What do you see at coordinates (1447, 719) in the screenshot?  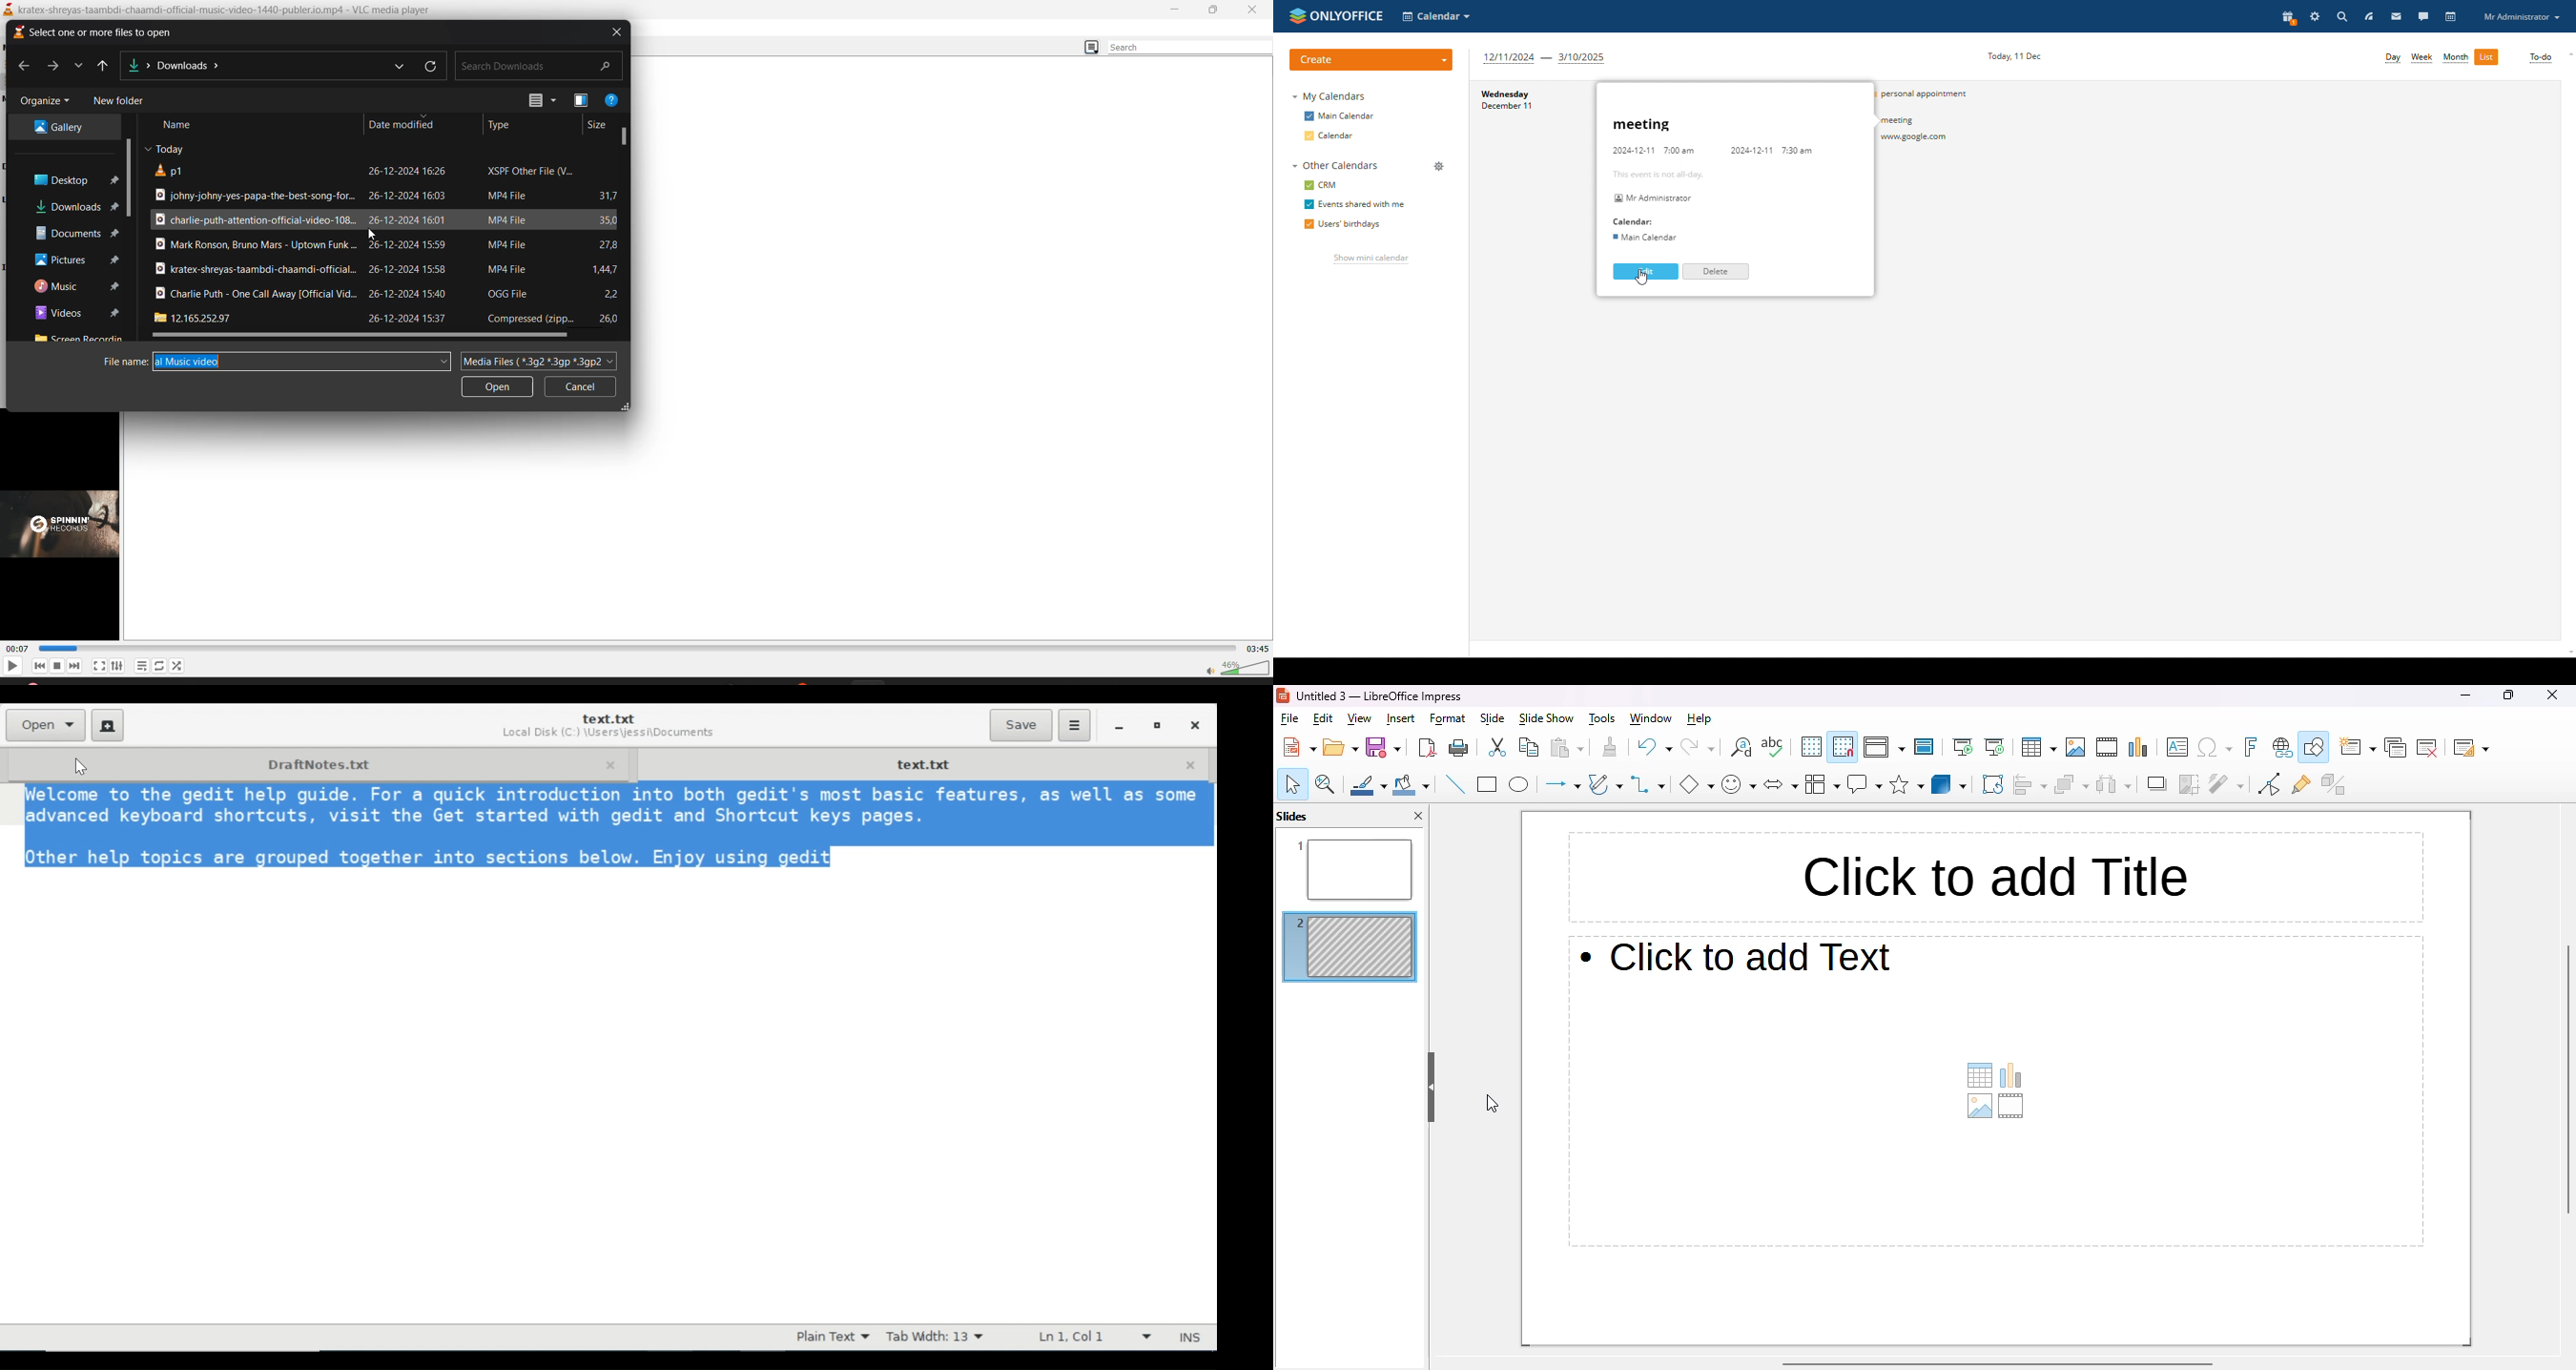 I see `format` at bounding box center [1447, 719].